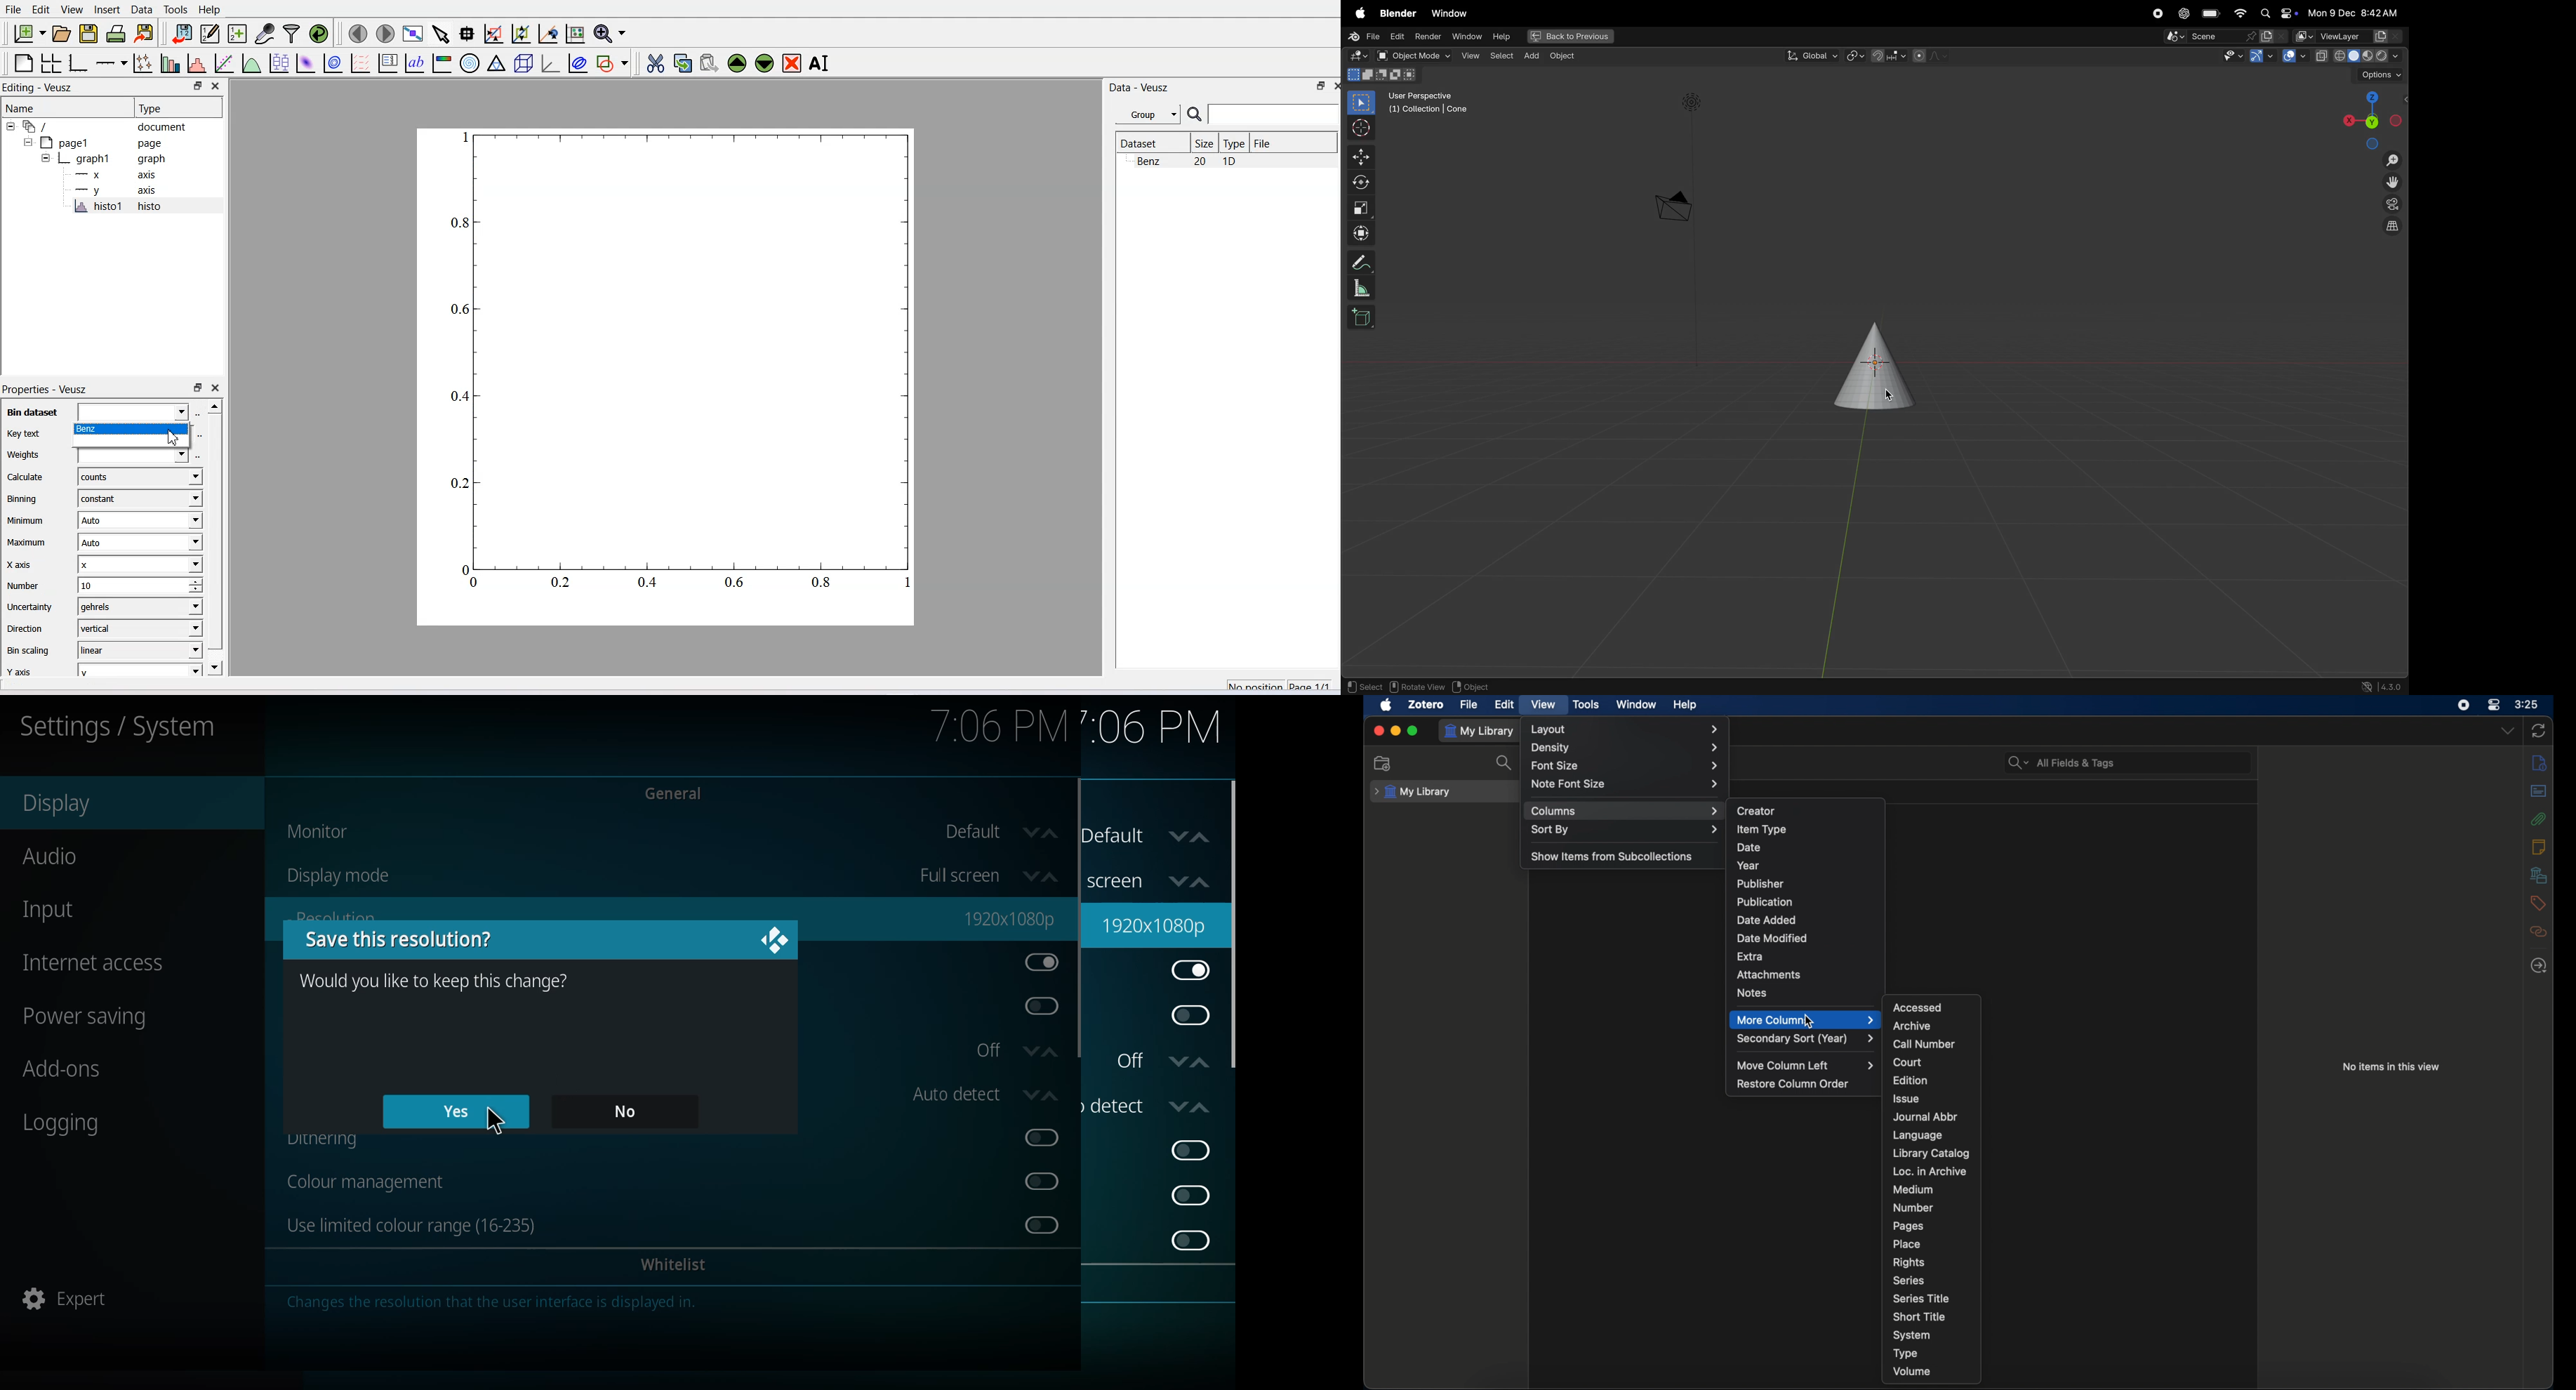 The width and height of the screenshot is (2576, 1400). I want to click on Data, so click(142, 10).